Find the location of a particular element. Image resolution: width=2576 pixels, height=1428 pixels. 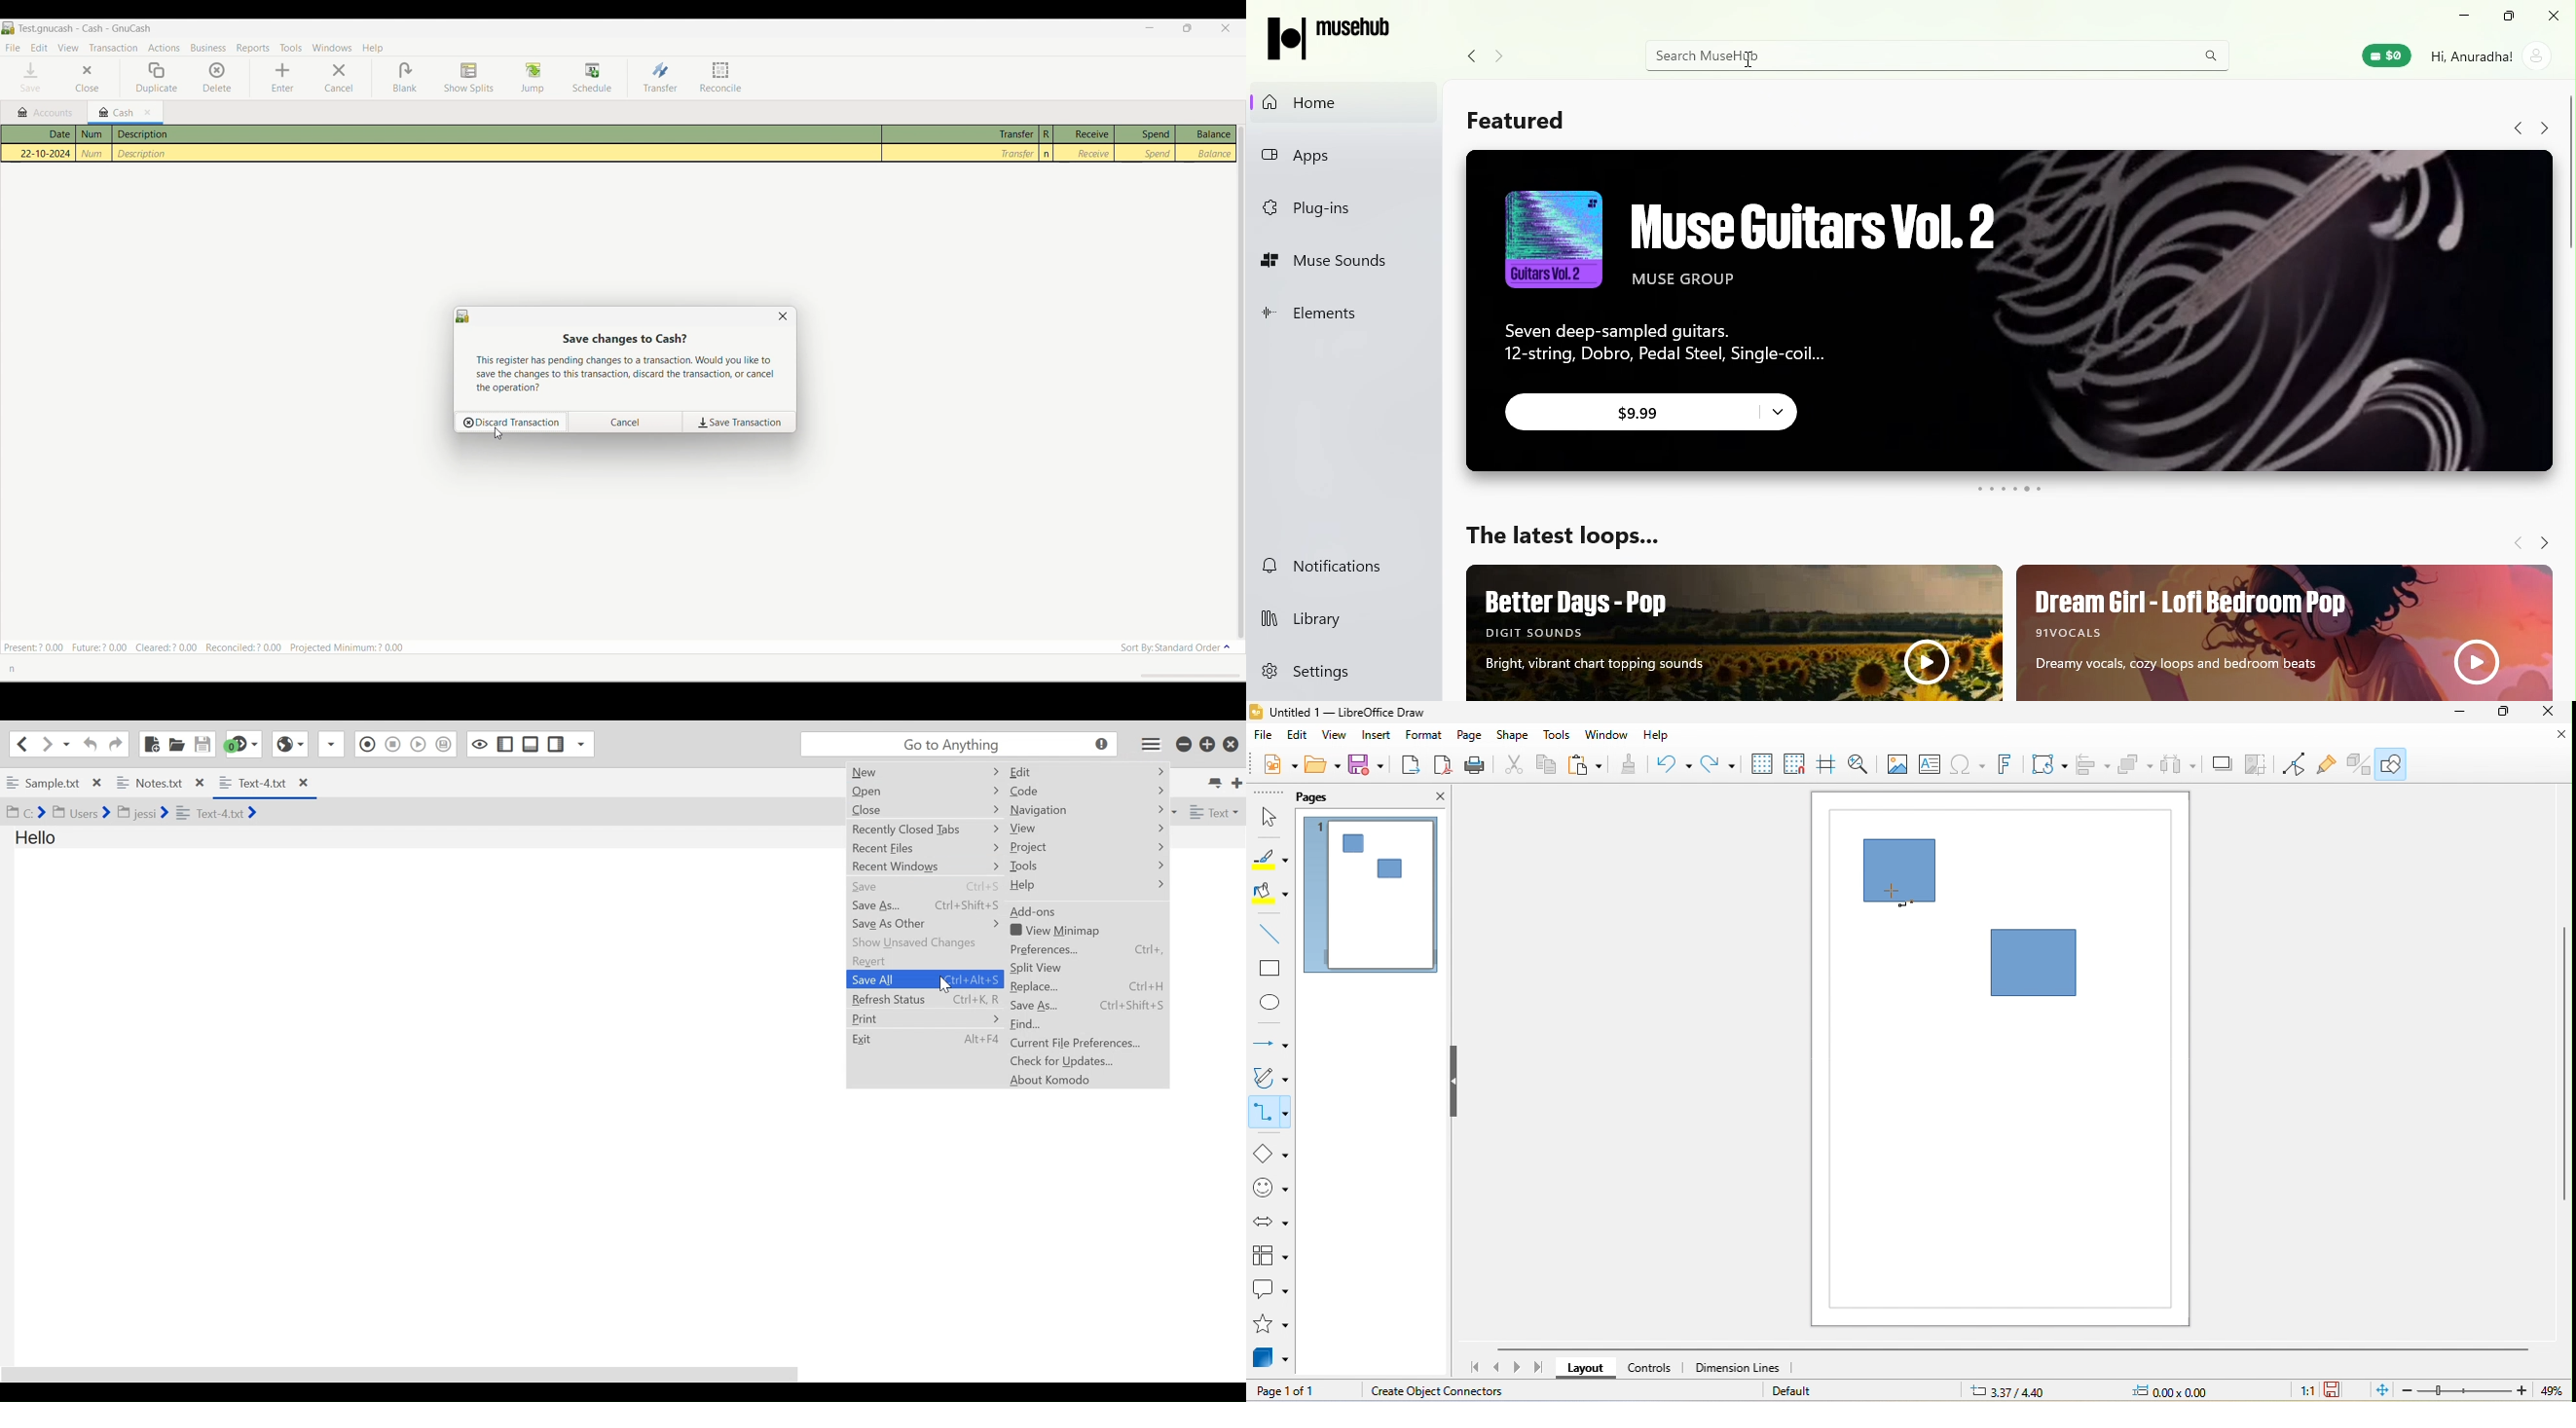

curves and polygon is located at coordinates (1271, 1078).